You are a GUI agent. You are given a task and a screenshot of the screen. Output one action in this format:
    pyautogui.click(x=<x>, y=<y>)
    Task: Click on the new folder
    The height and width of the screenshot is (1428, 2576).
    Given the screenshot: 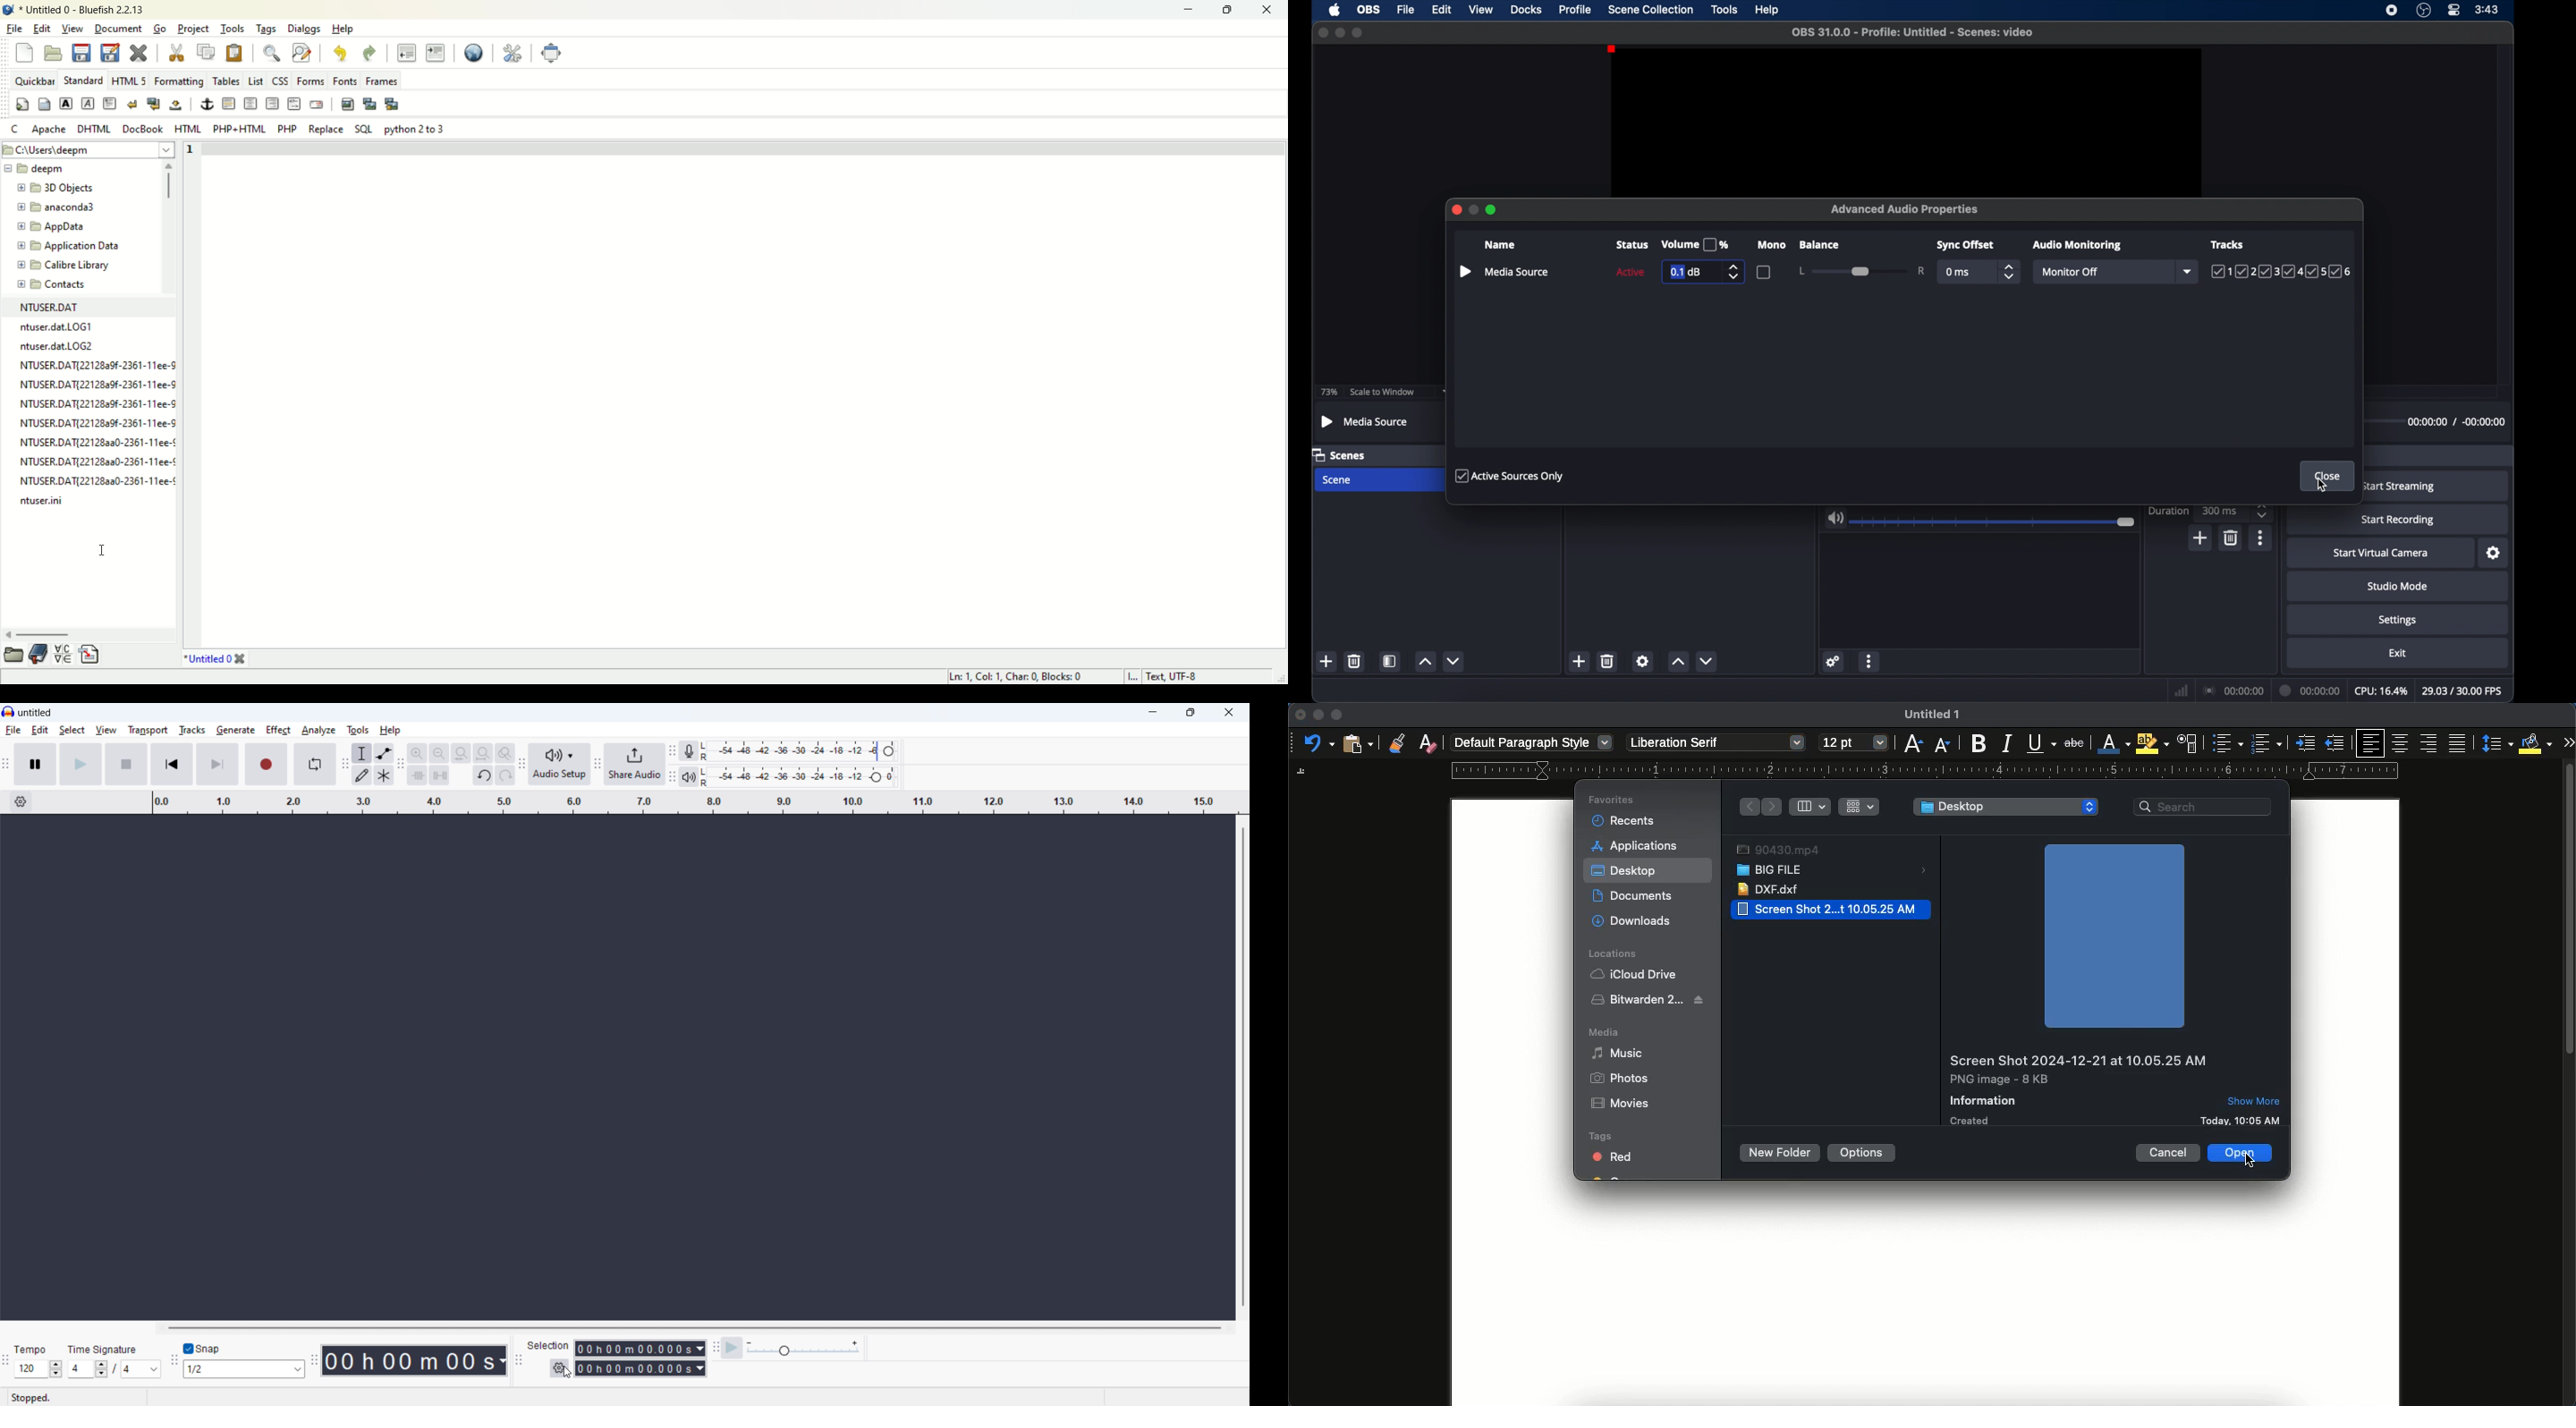 What is the action you would take?
    pyautogui.click(x=1779, y=1154)
    